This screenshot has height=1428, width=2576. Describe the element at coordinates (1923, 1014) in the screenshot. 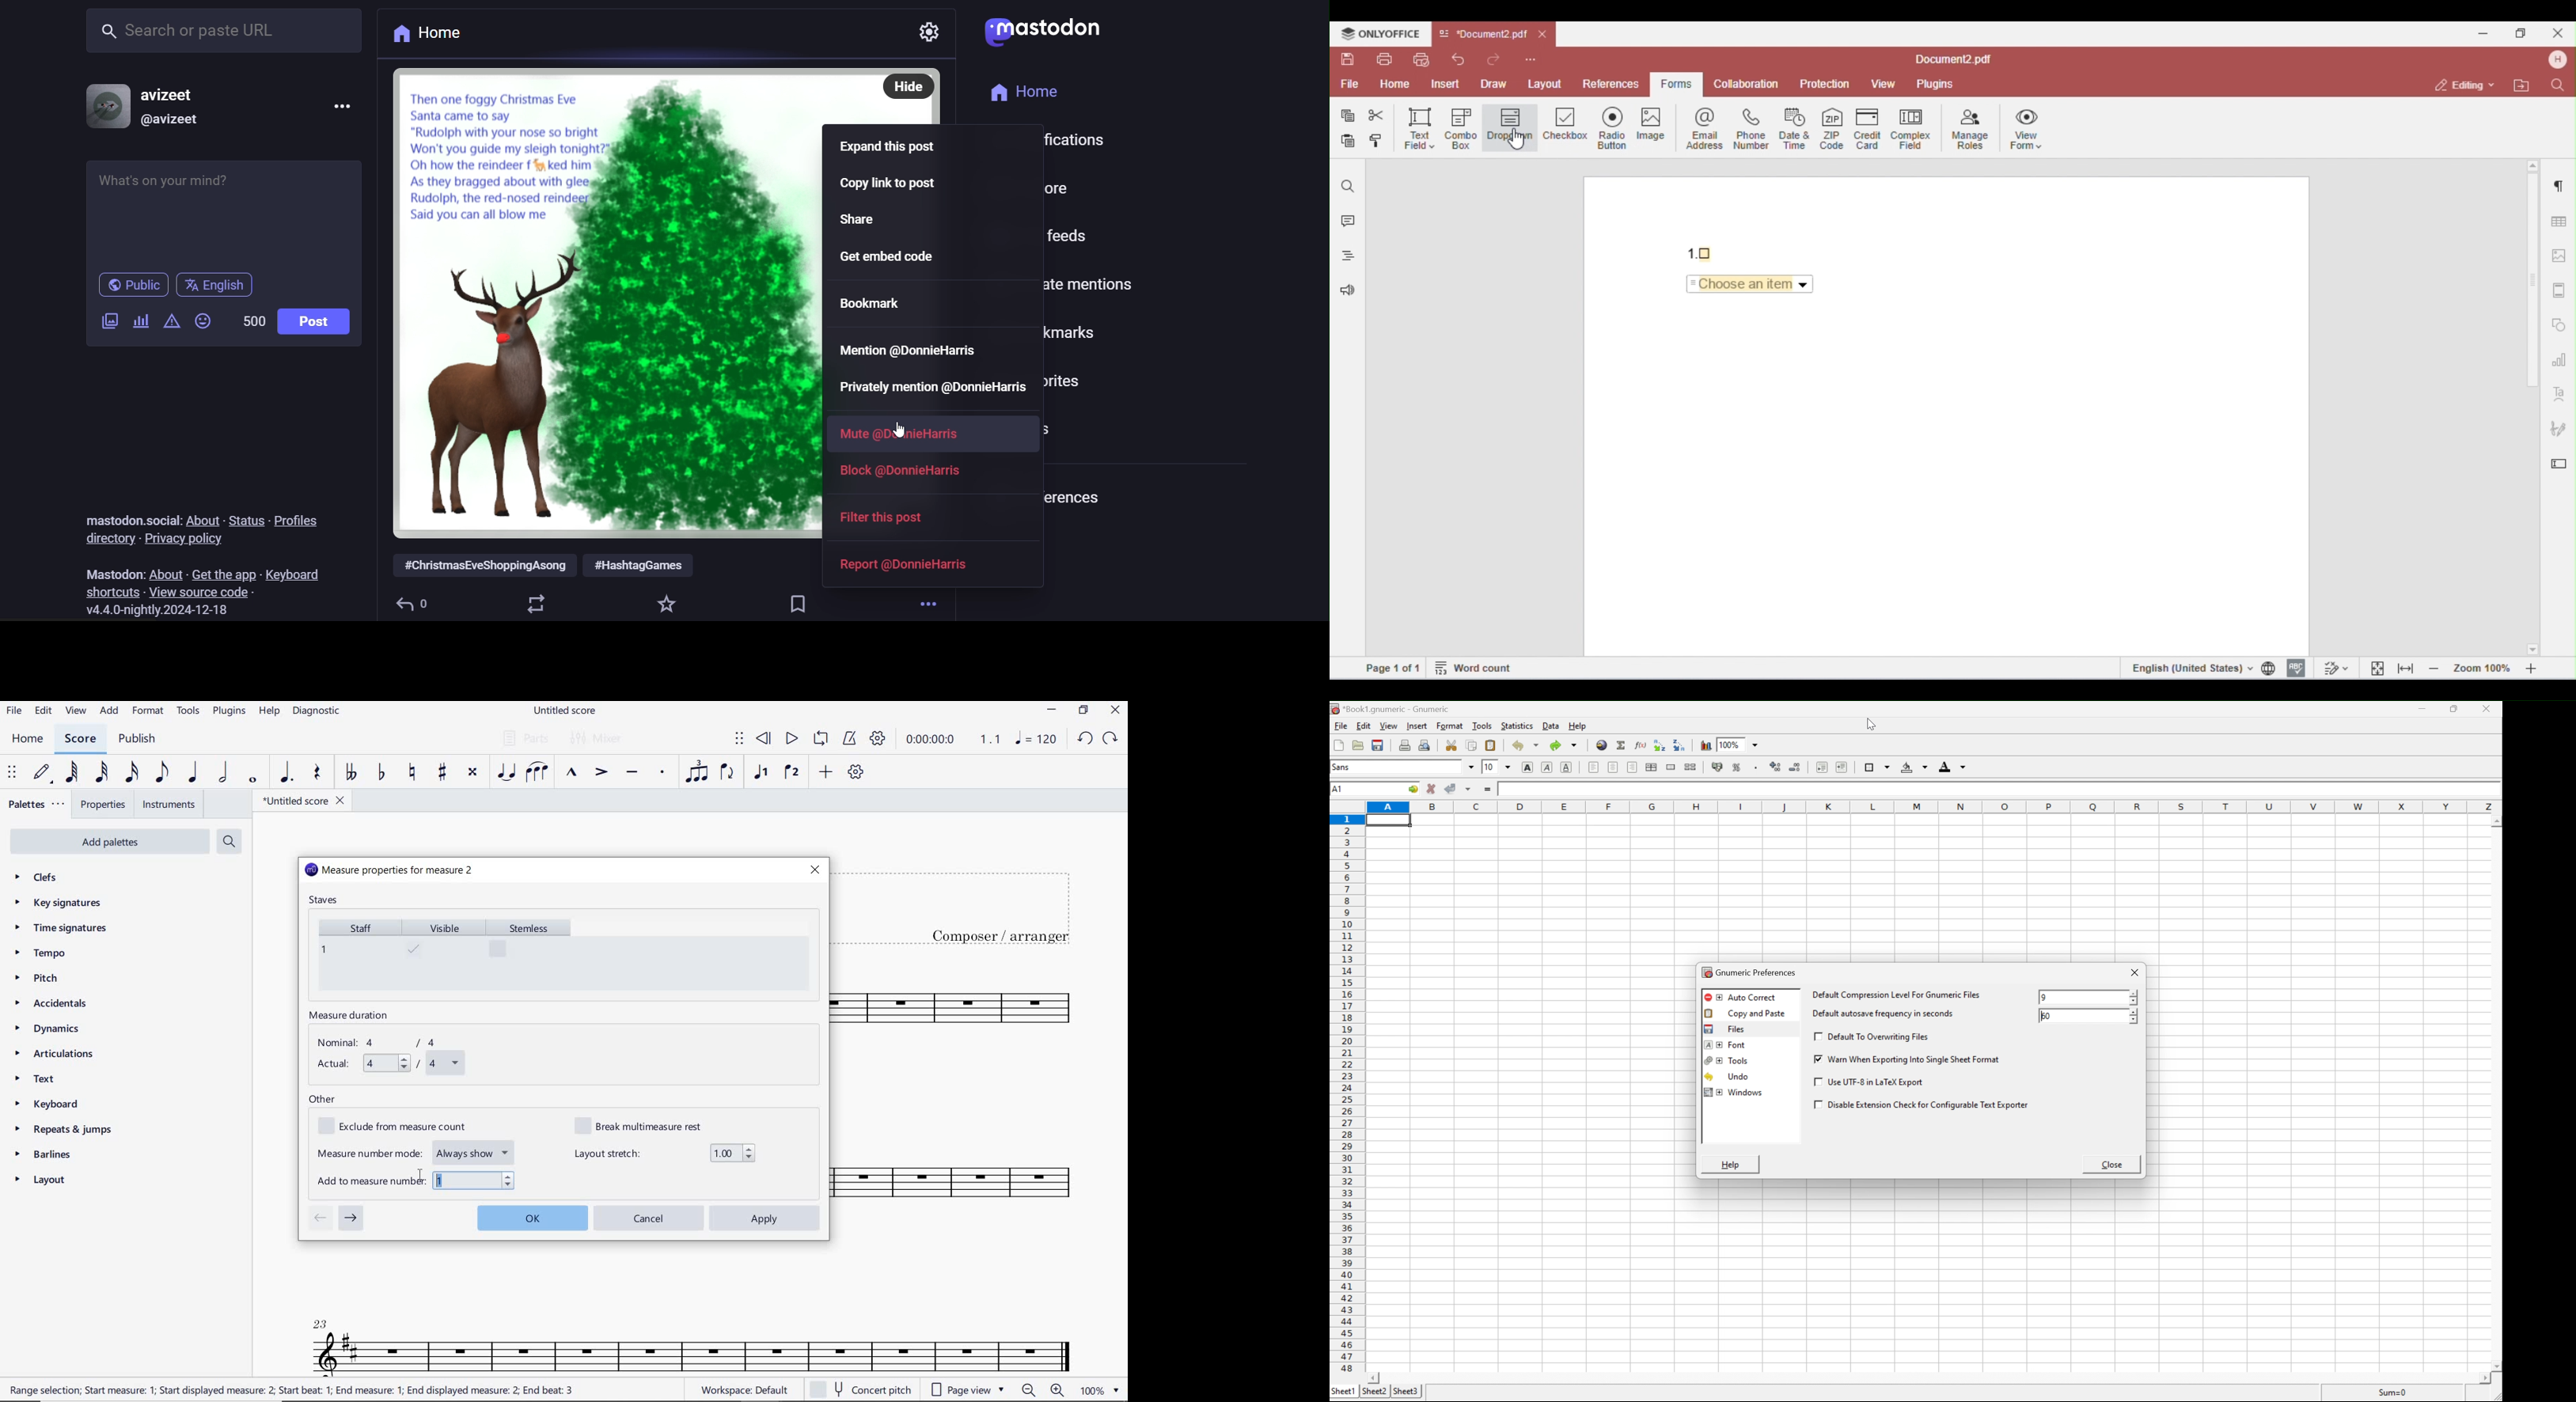

I see `default autosave frequency in seconds` at that location.